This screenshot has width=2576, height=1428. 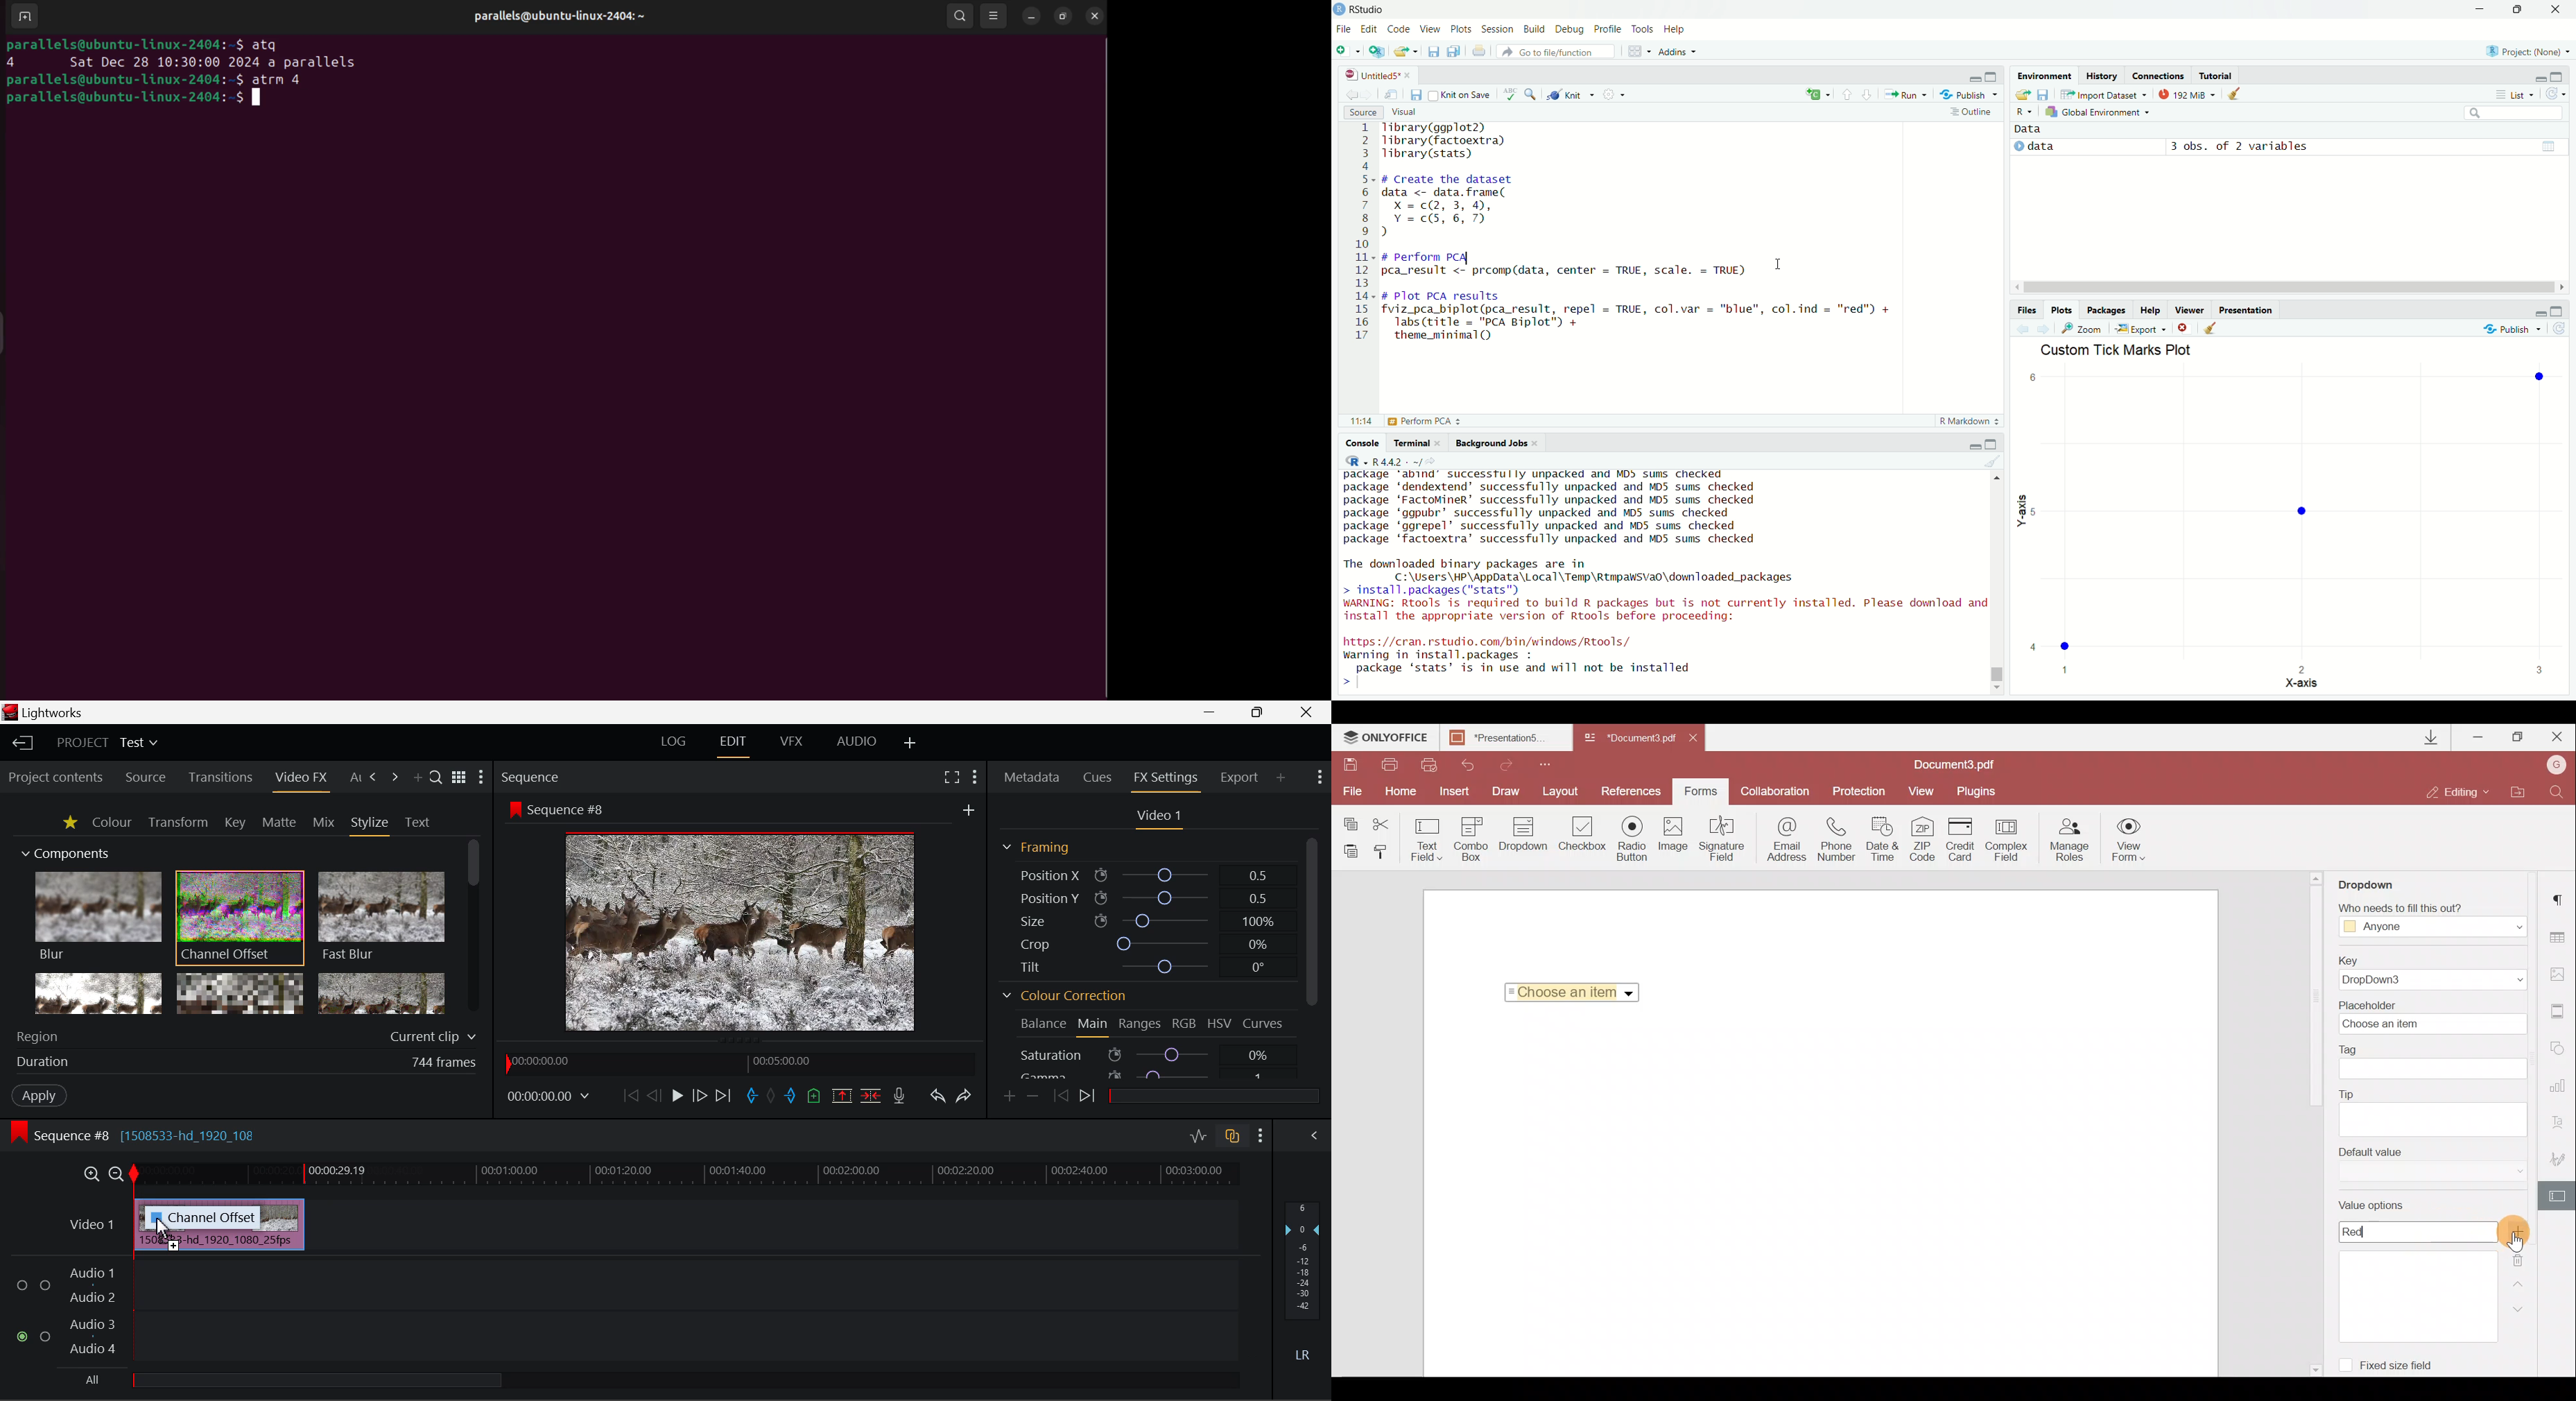 What do you see at coordinates (1363, 232) in the screenshot?
I see `line number` at bounding box center [1363, 232].